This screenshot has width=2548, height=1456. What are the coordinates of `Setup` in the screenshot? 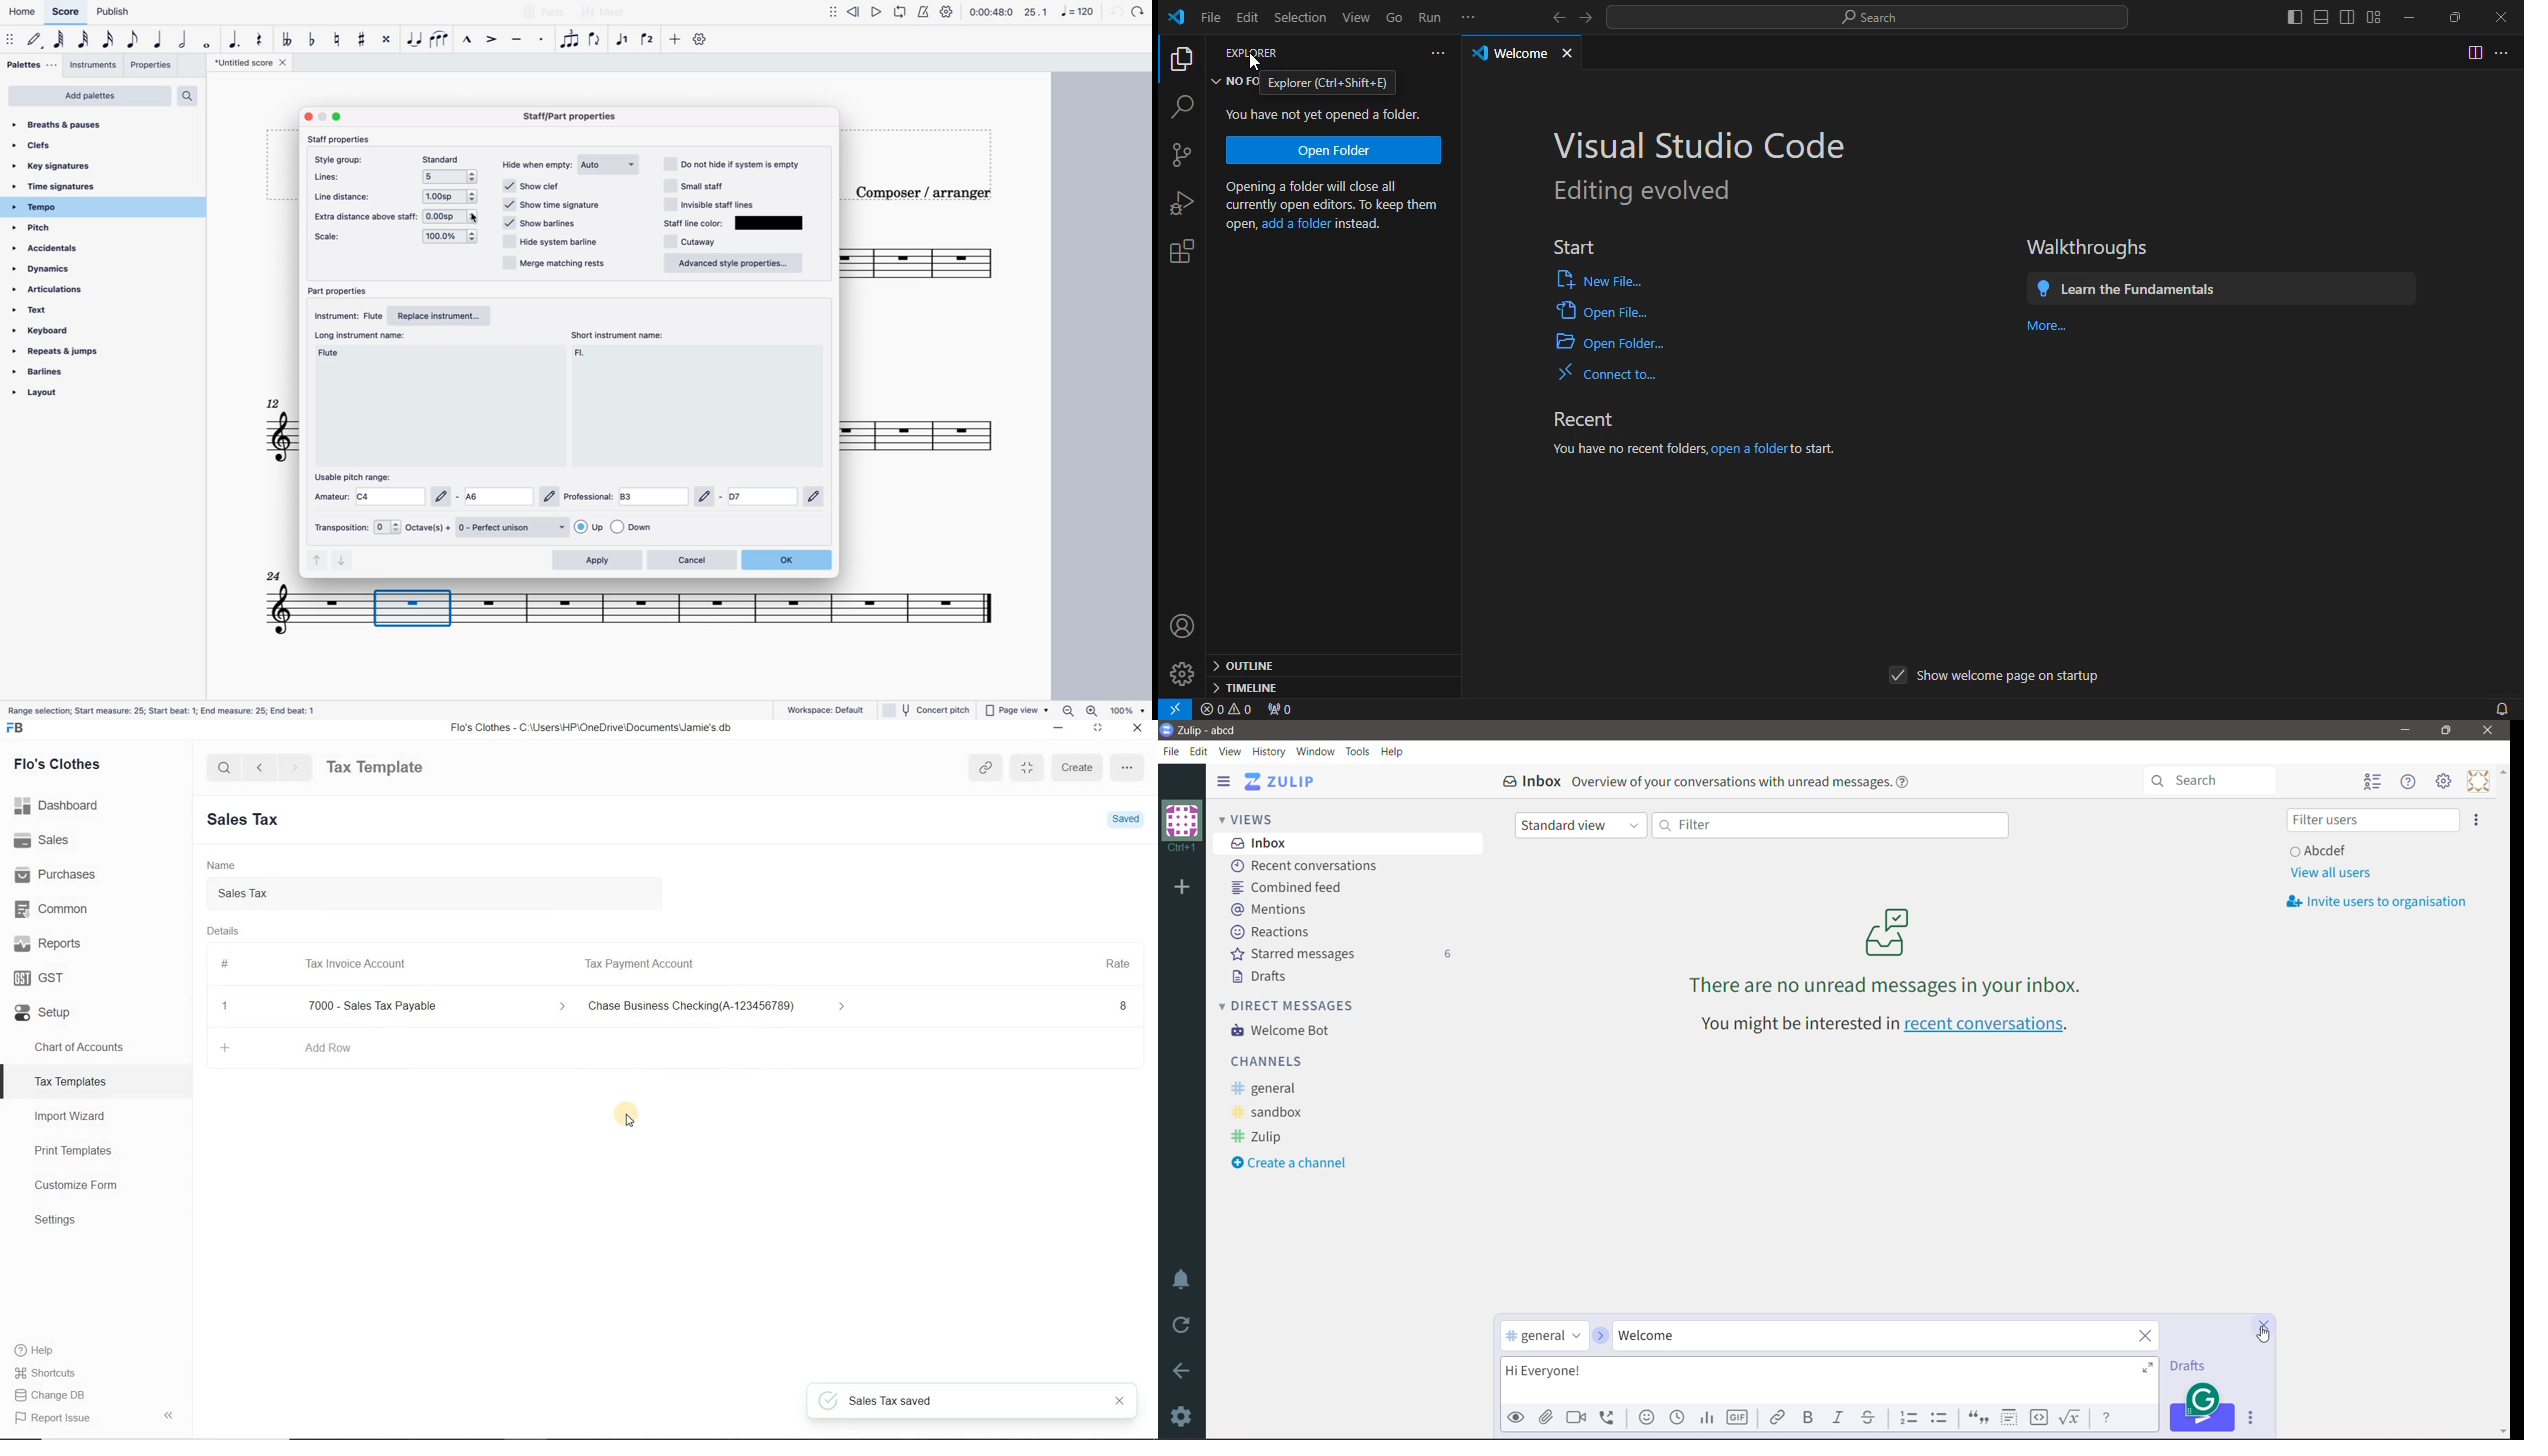 It's located at (96, 1010).